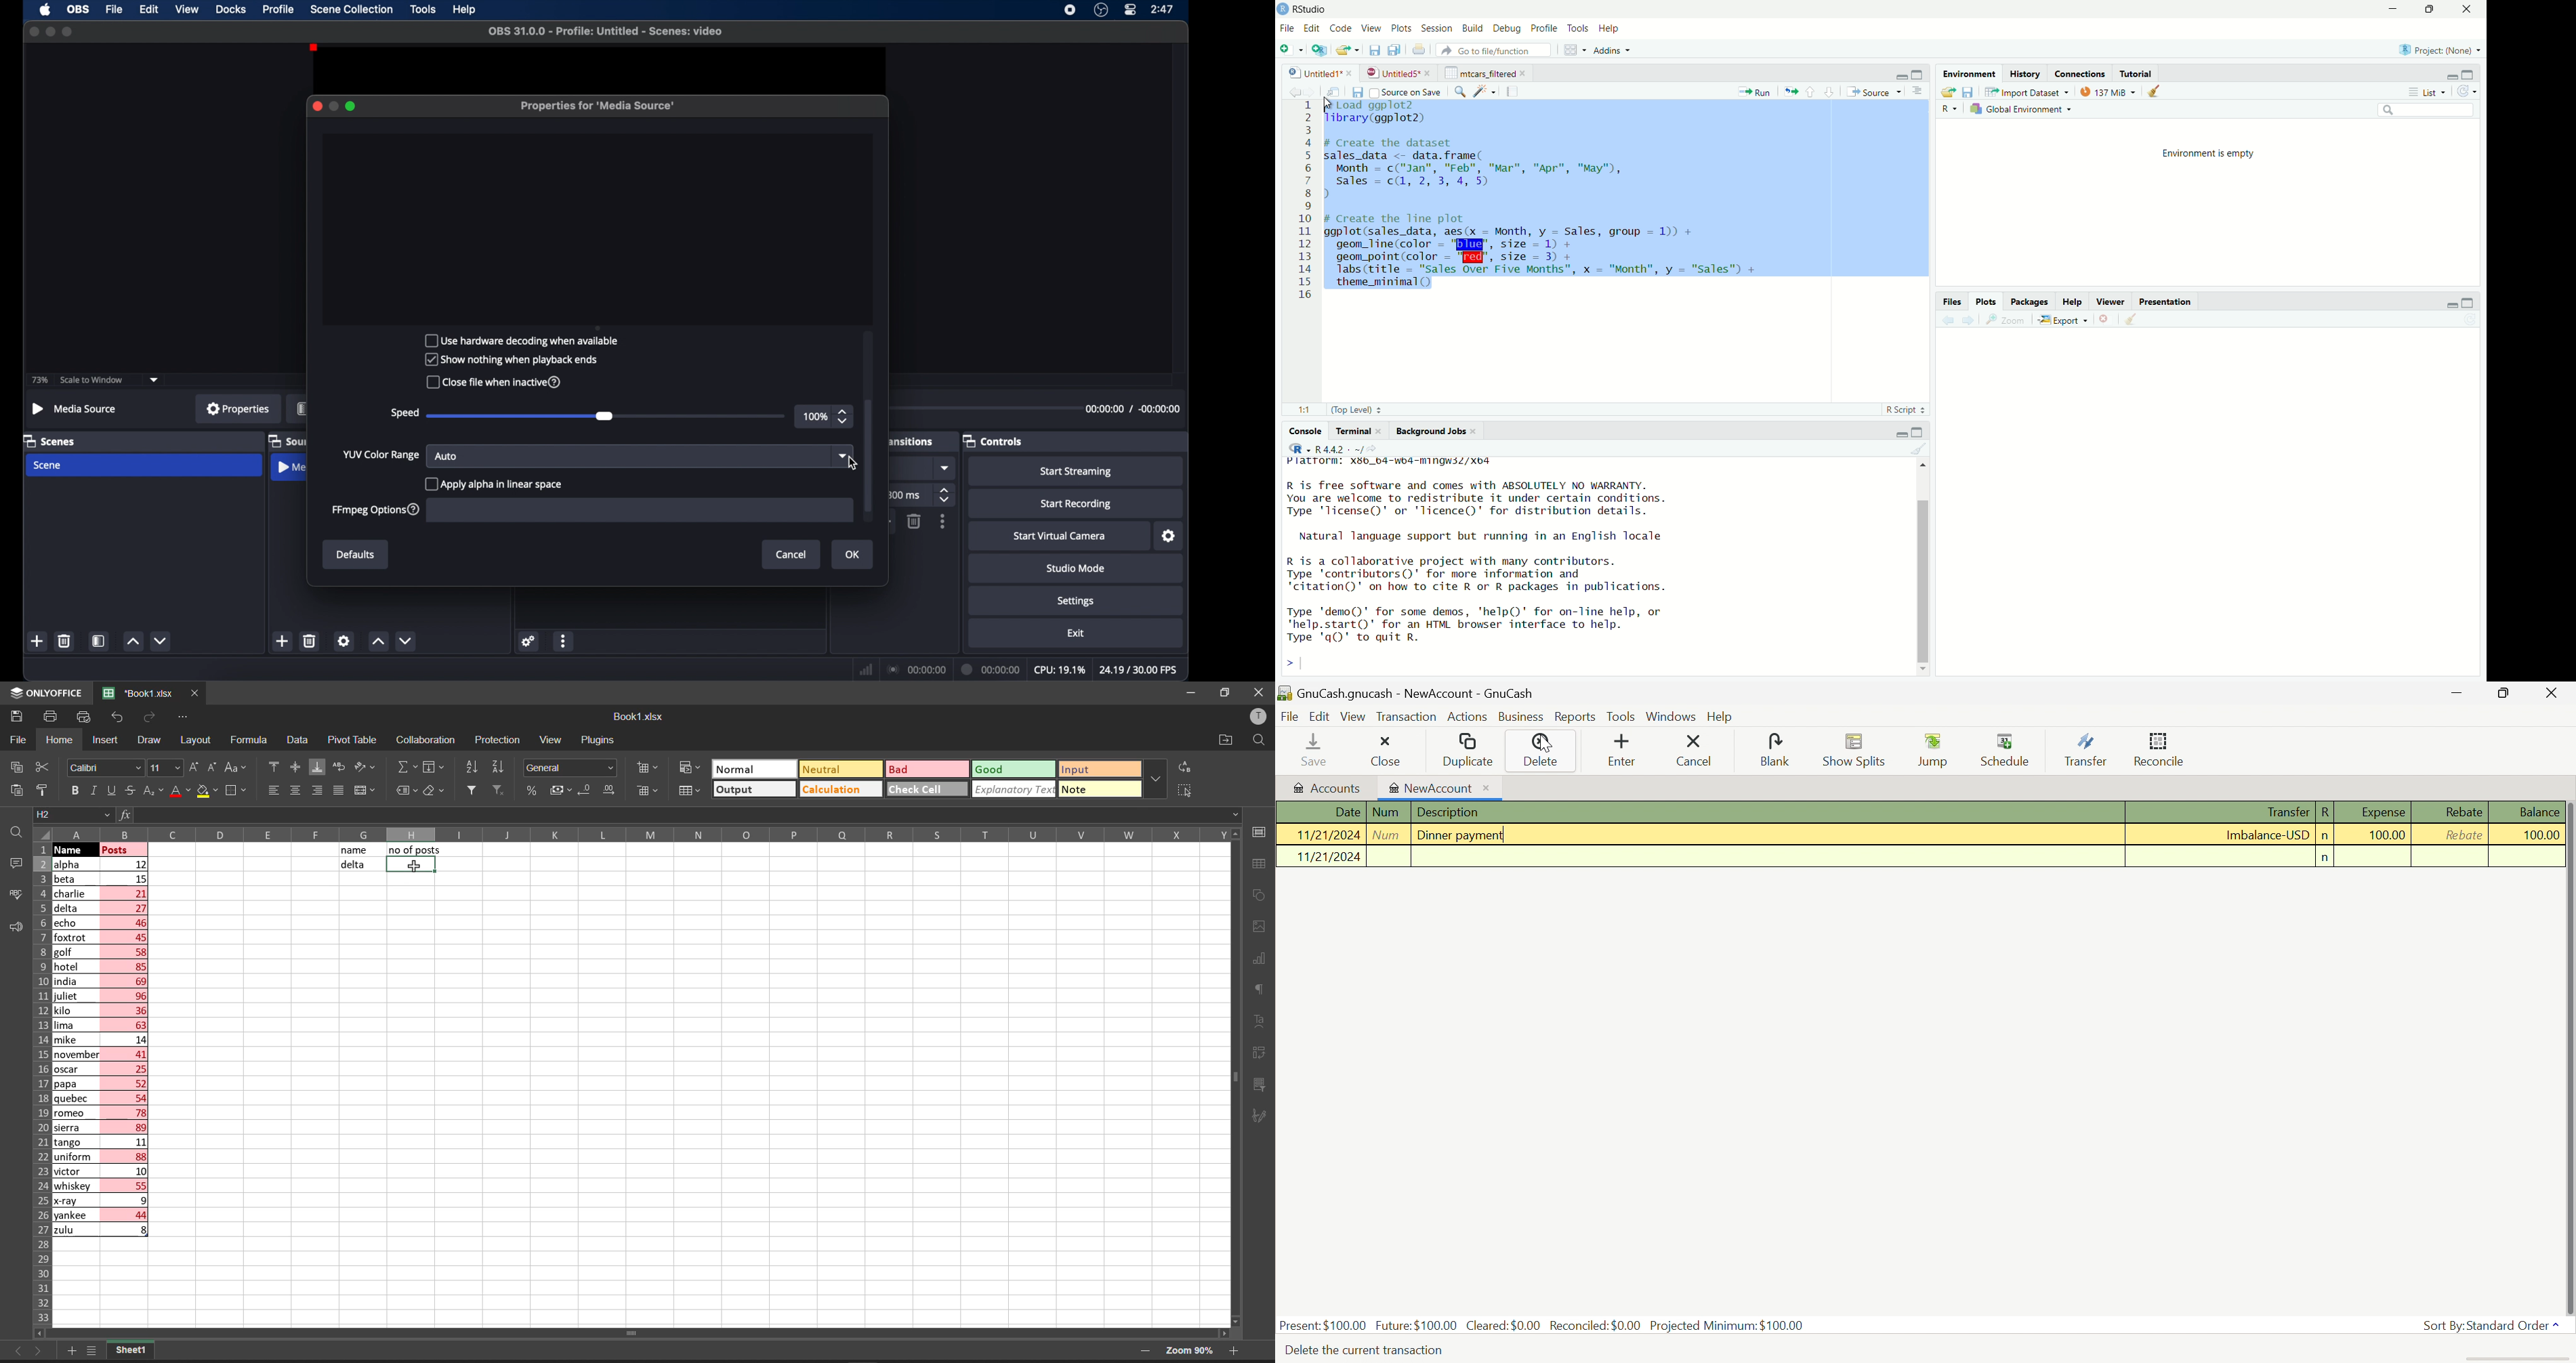 The image size is (2576, 1372). I want to click on save, so click(1375, 51).